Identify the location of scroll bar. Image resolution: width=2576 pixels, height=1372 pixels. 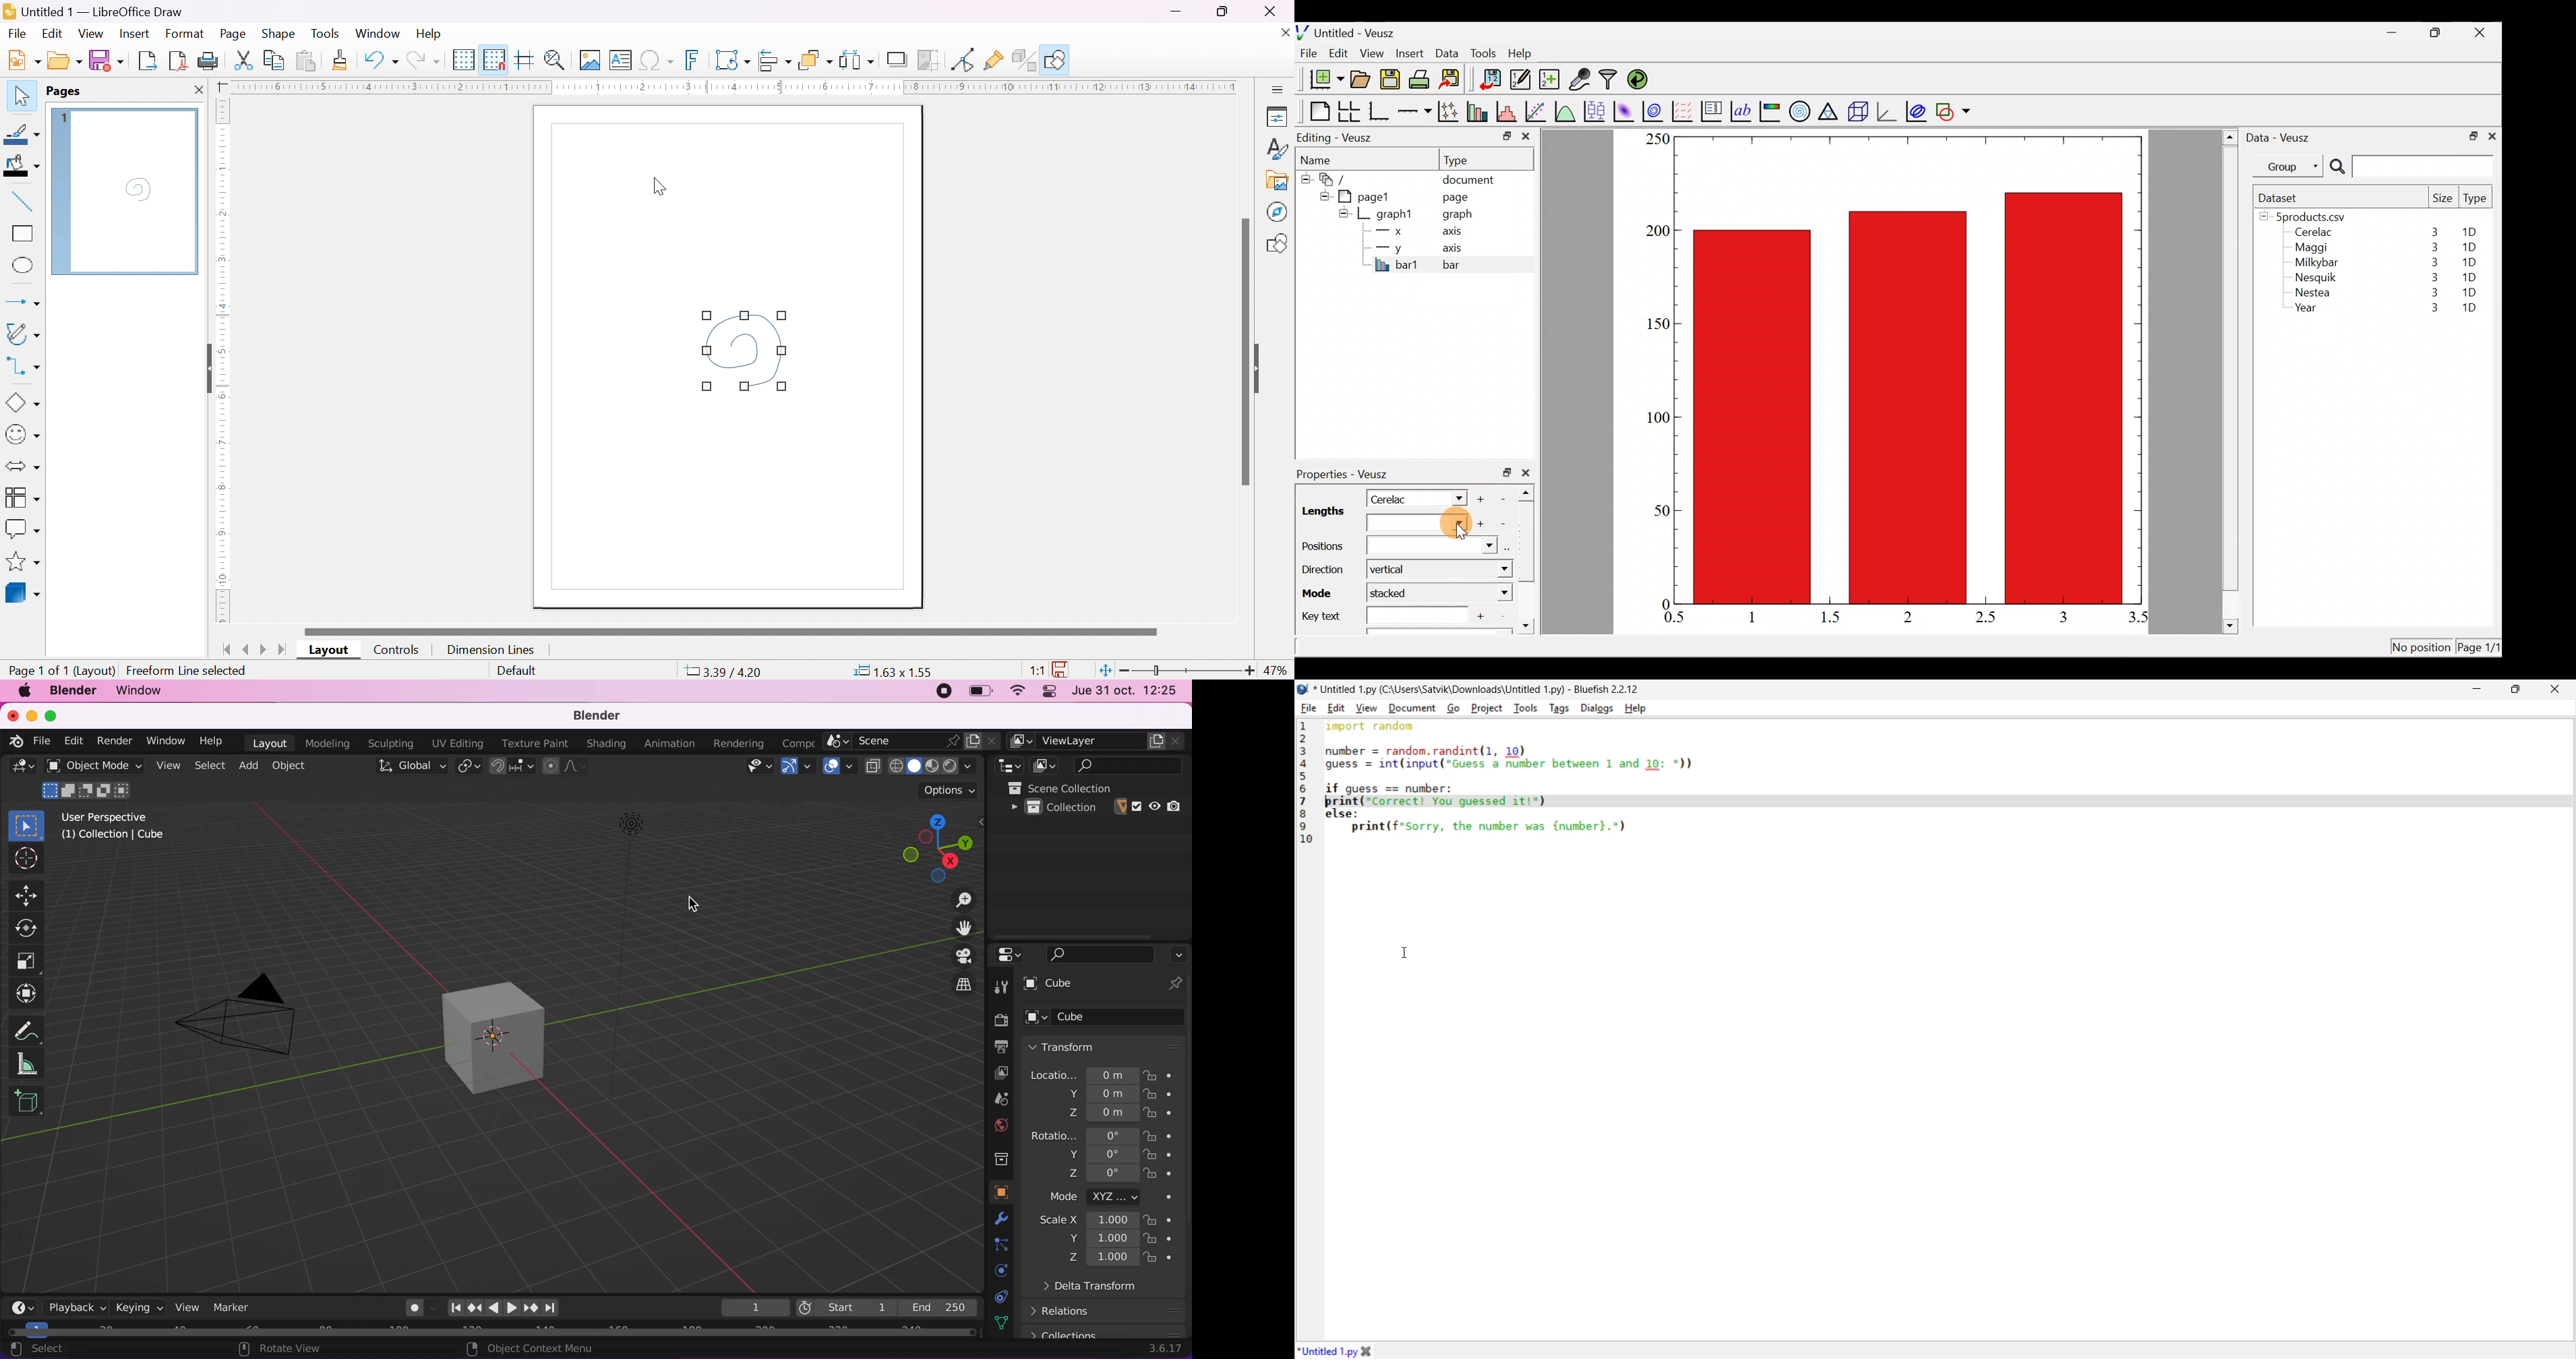
(1244, 349).